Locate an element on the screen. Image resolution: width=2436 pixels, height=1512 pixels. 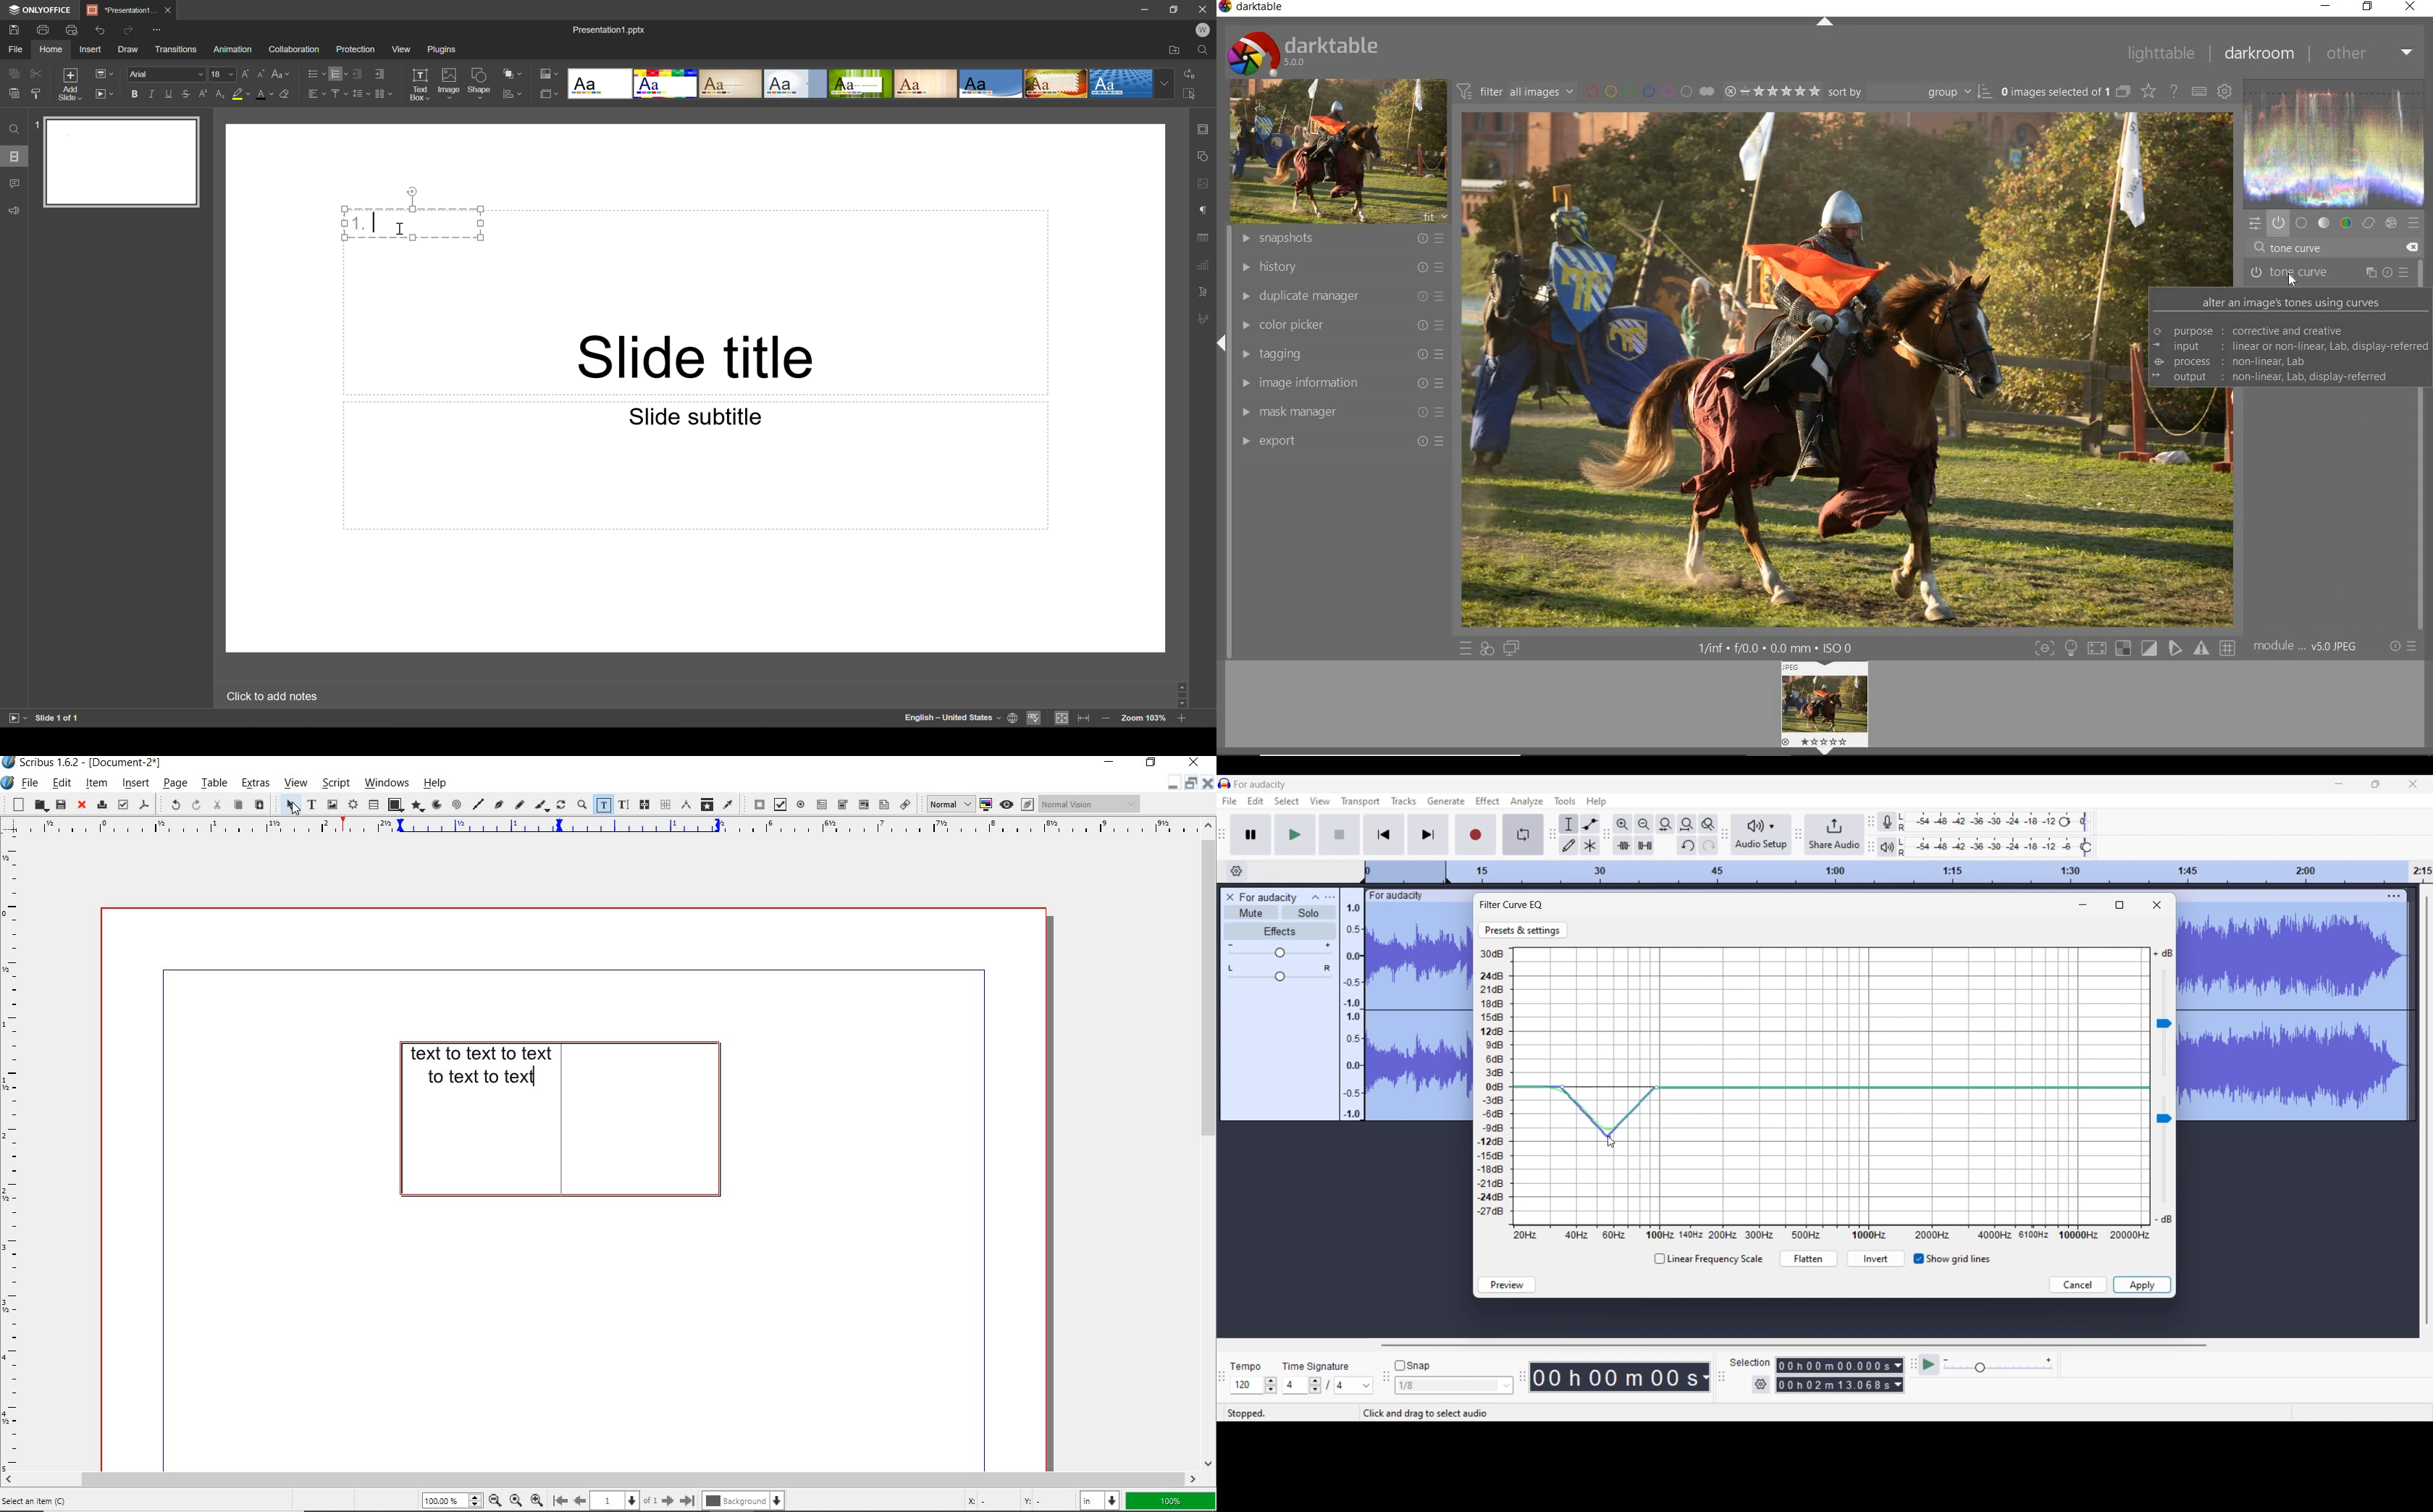
Playback level header is located at coordinates (2087, 847).